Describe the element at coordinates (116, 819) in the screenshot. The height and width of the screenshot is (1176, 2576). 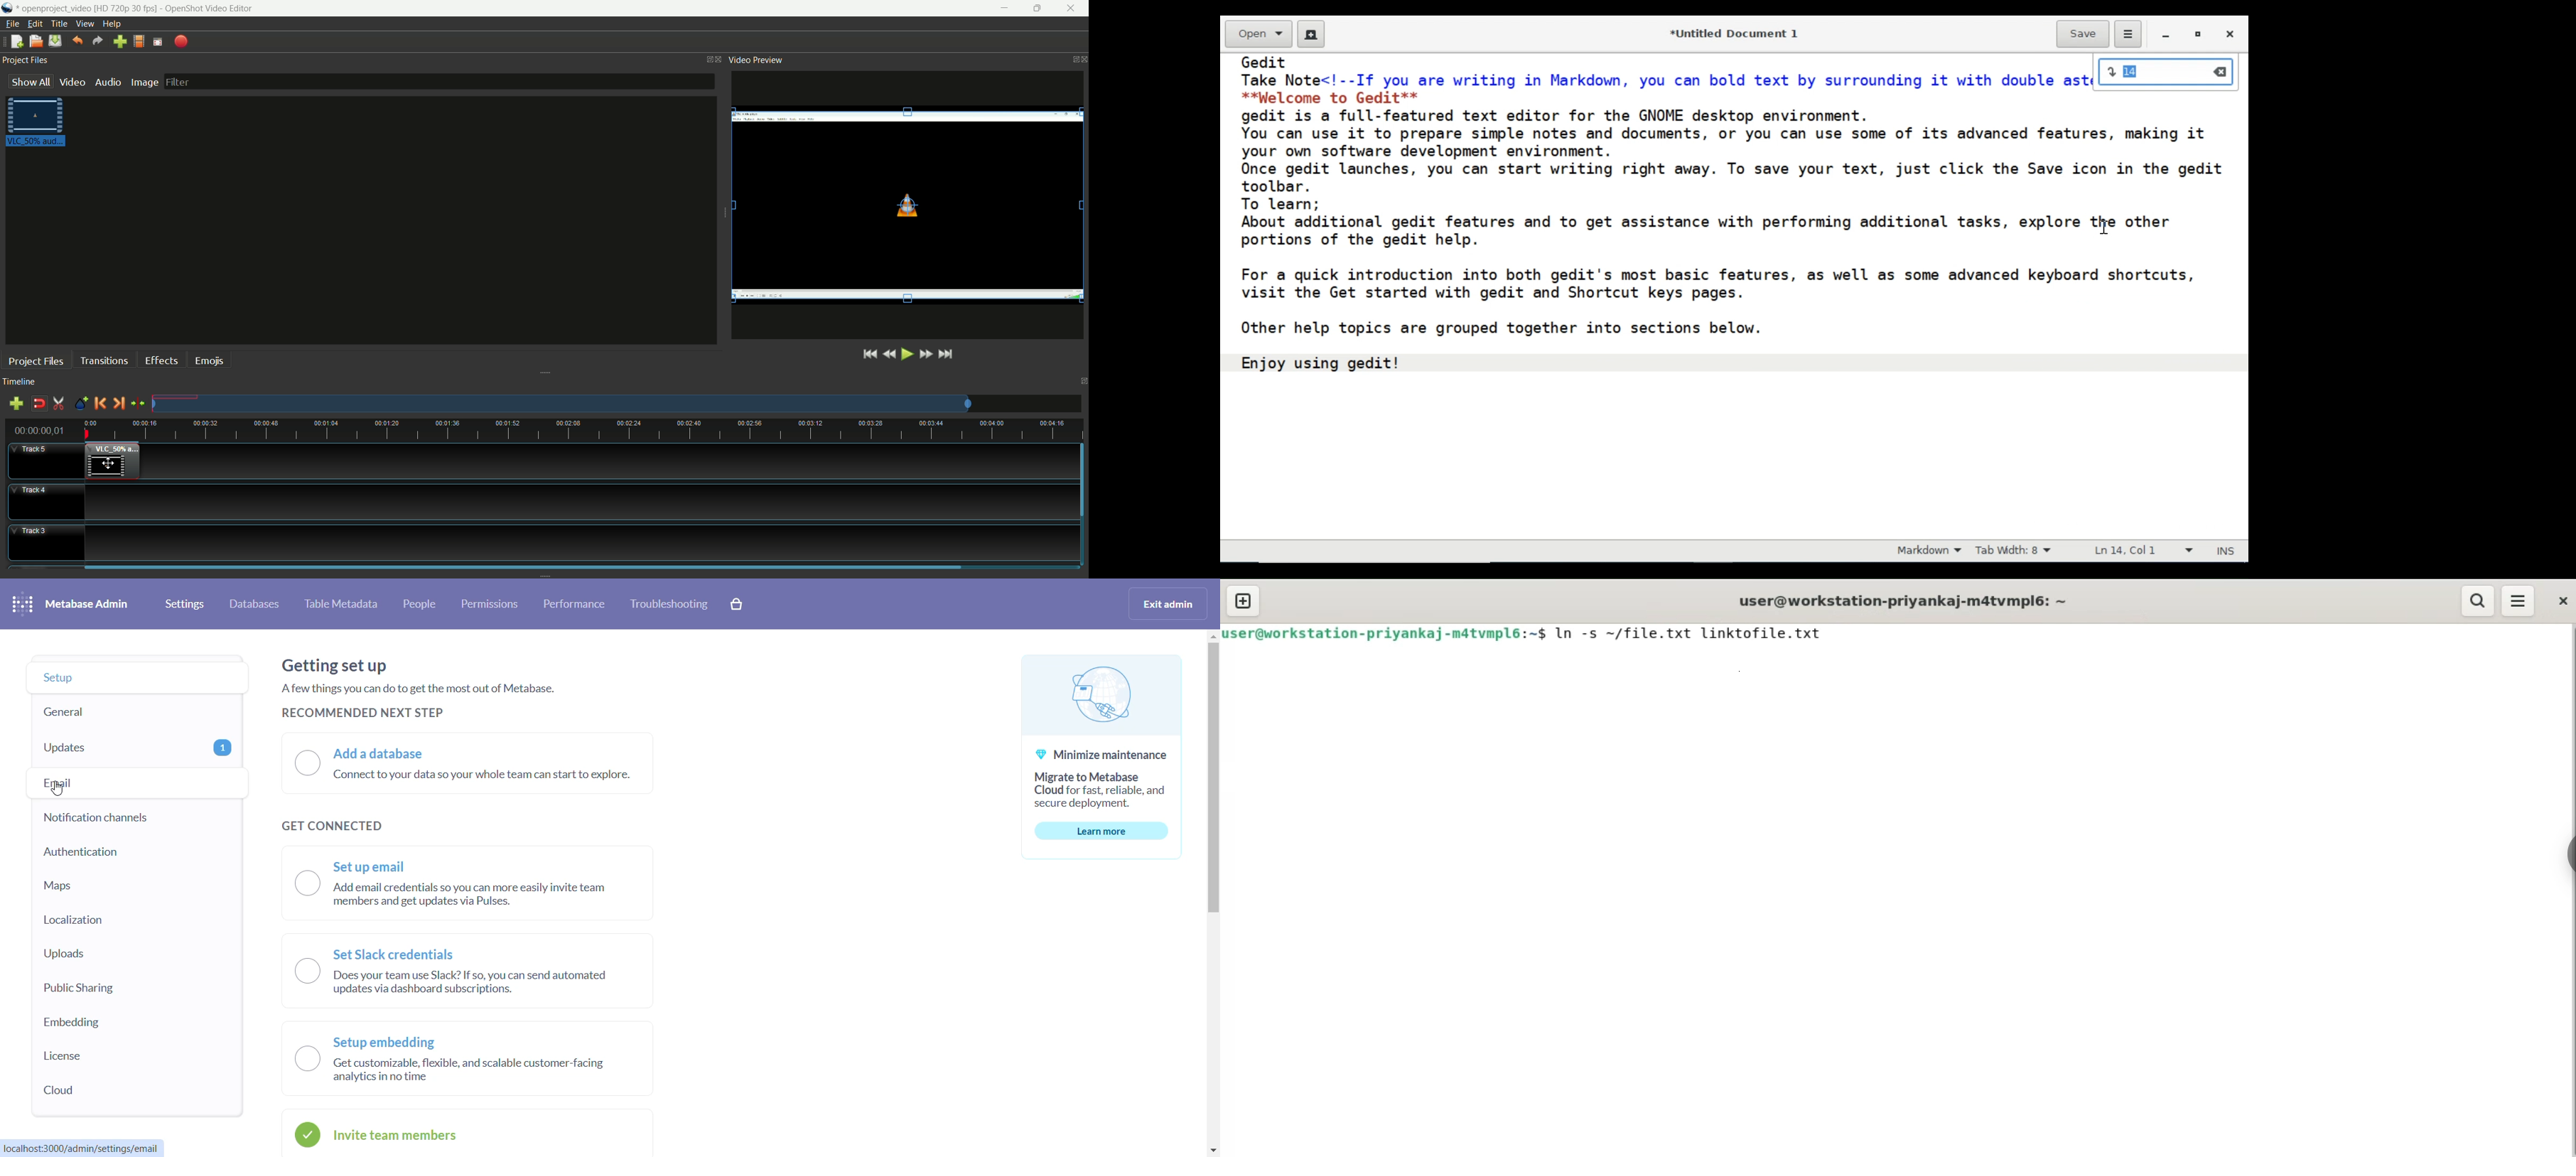
I see `notification channel` at that location.